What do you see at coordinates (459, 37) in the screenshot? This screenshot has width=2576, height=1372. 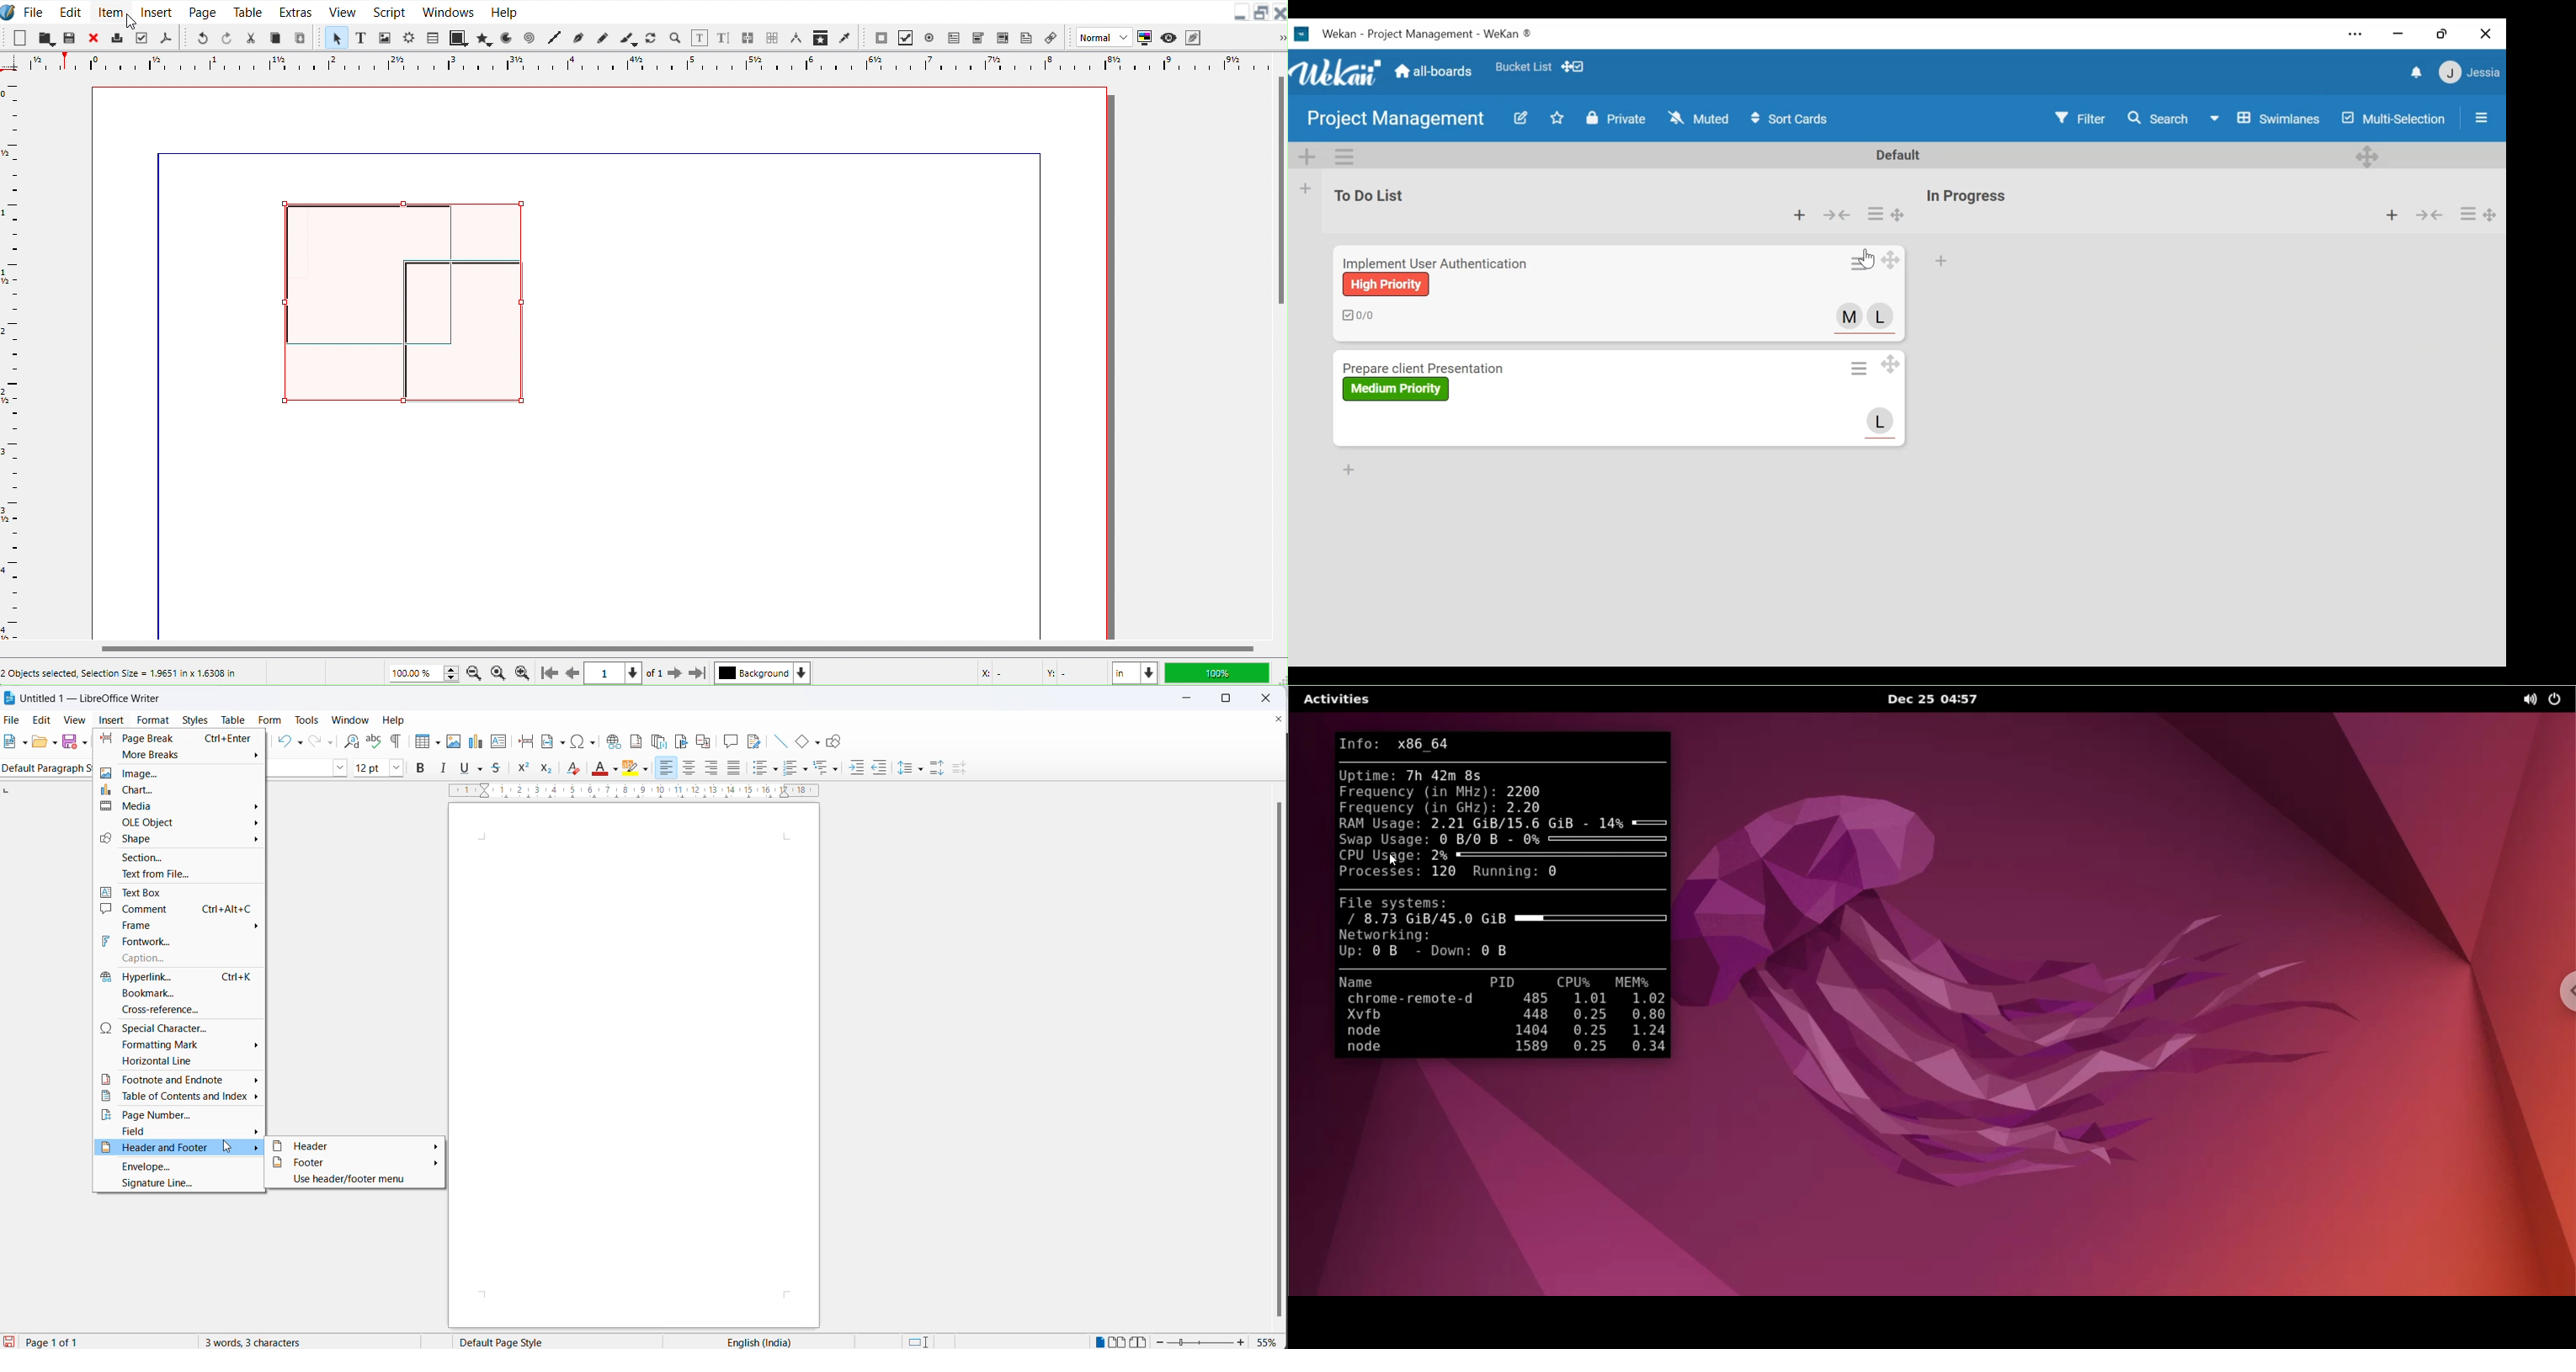 I see `Shape ` at bounding box center [459, 37].